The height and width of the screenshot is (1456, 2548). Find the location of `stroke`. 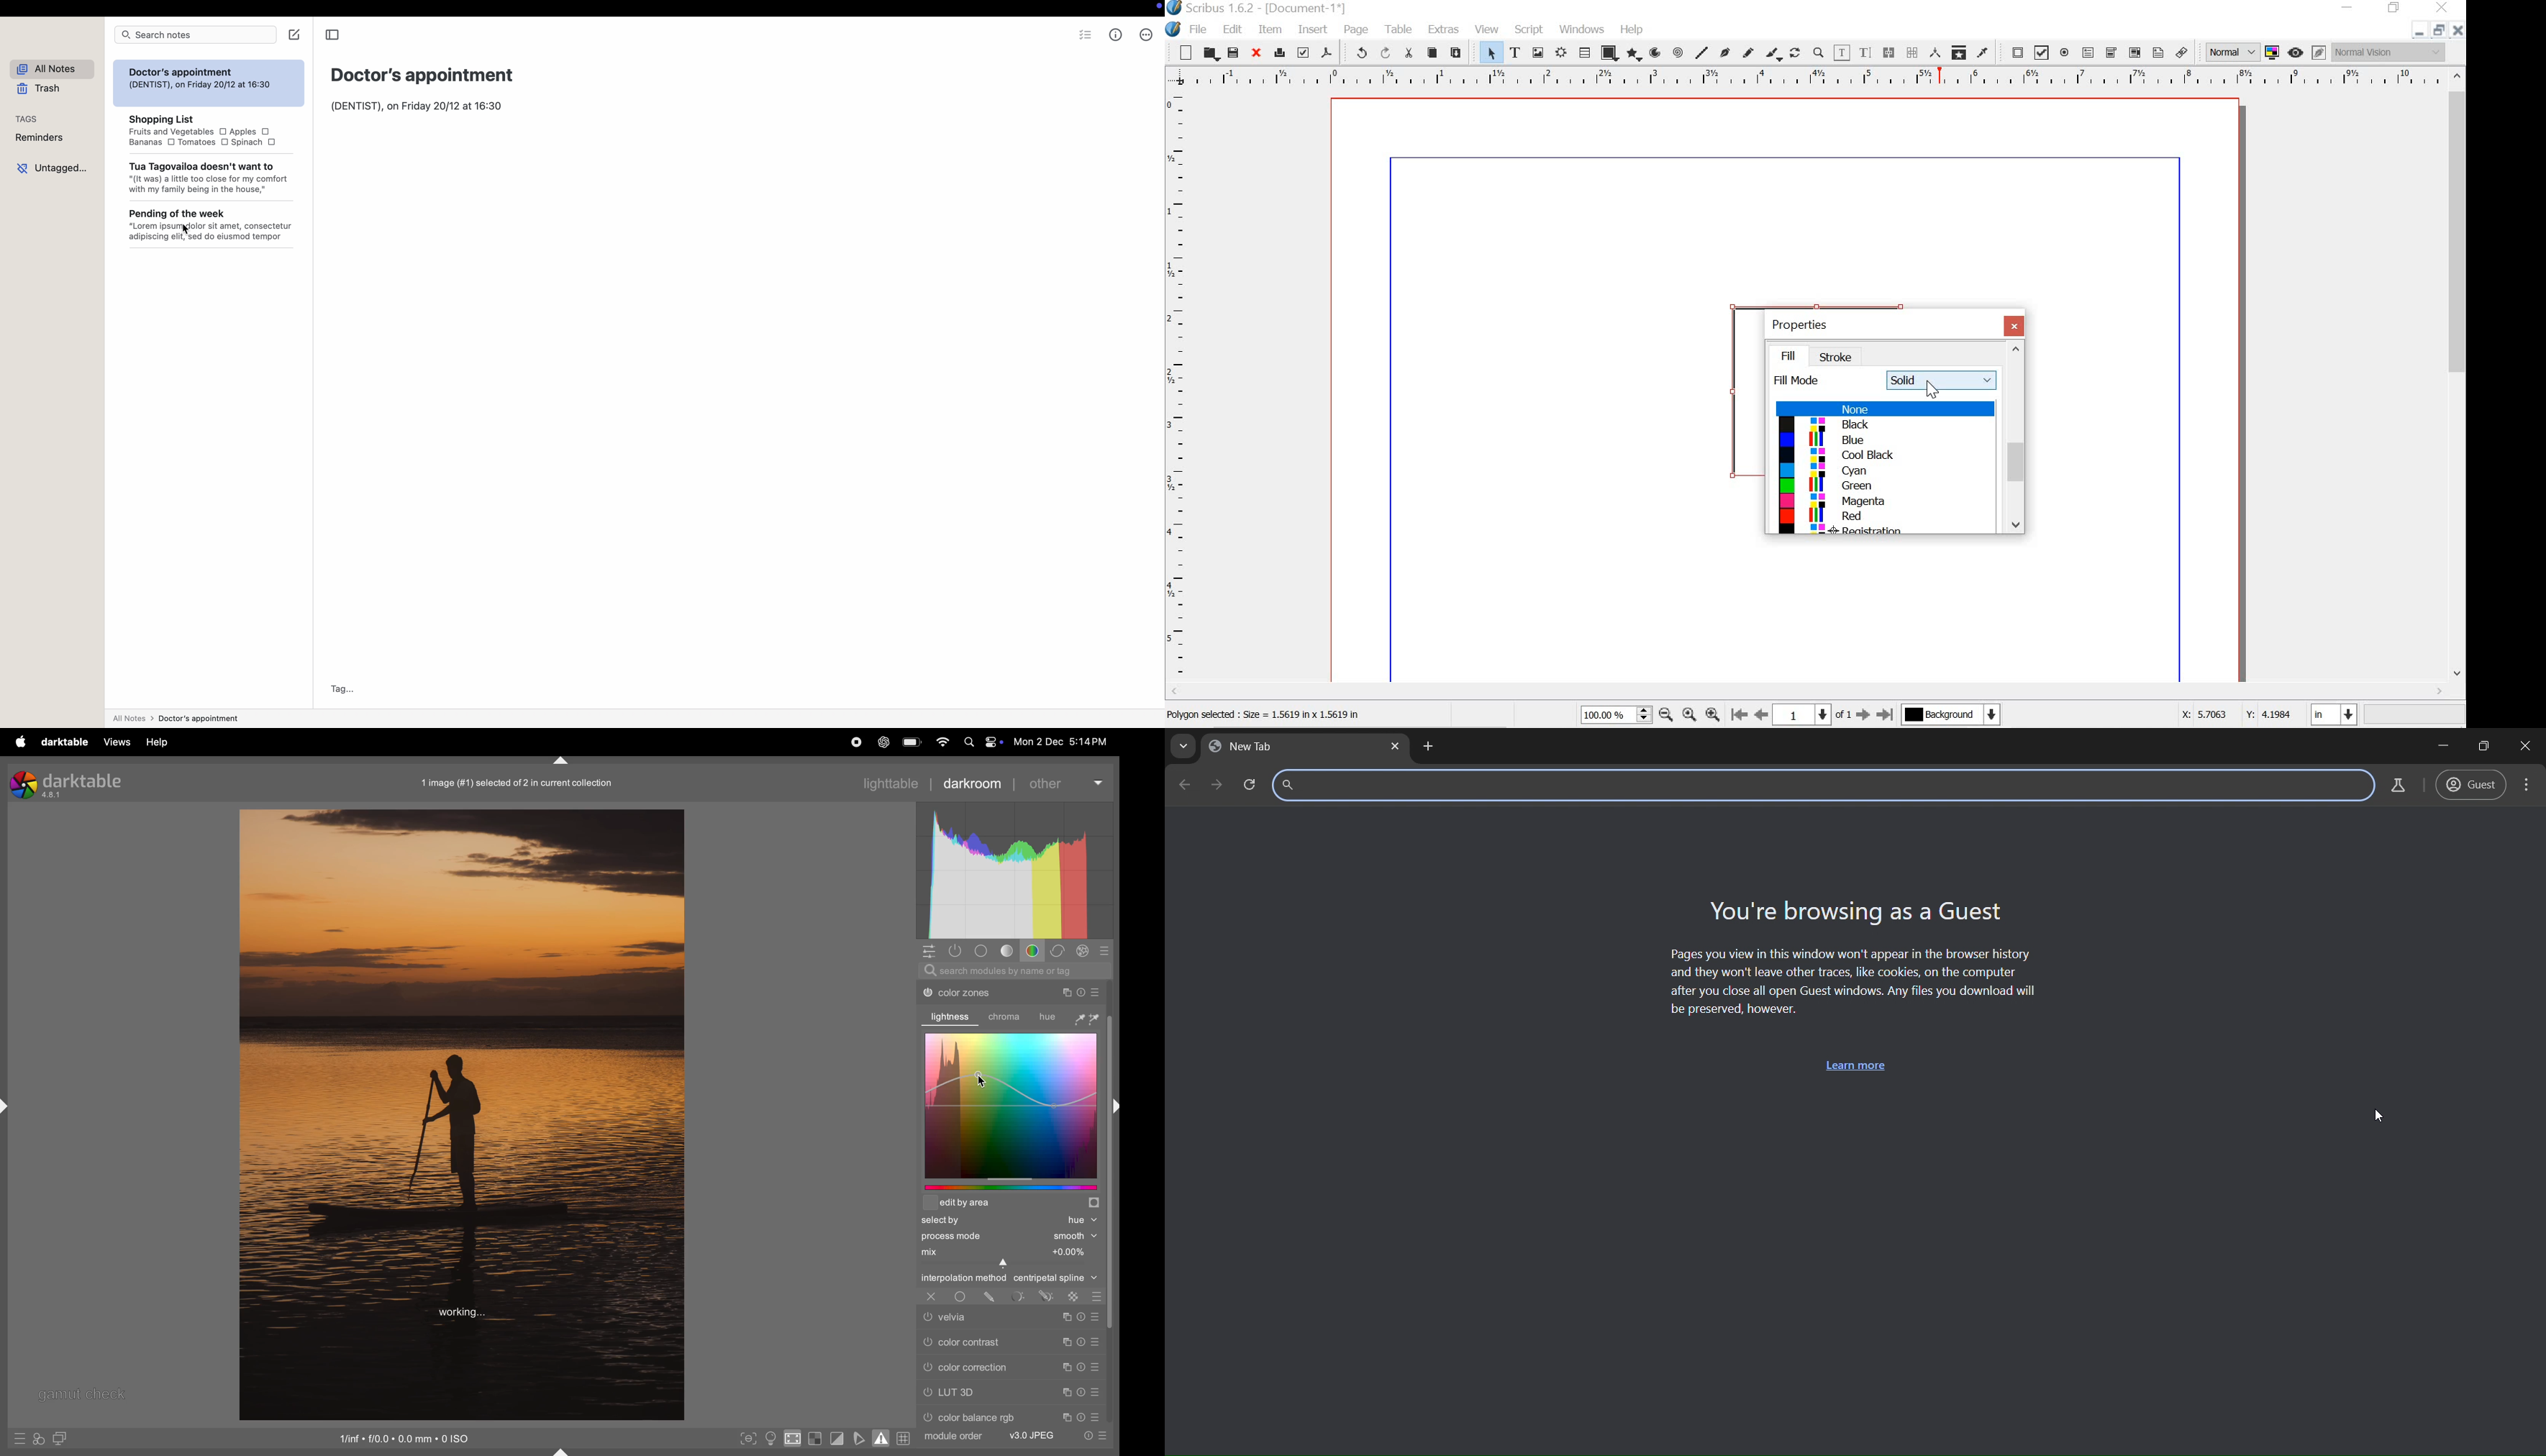

stroke is located at coordinates (1840, 357).